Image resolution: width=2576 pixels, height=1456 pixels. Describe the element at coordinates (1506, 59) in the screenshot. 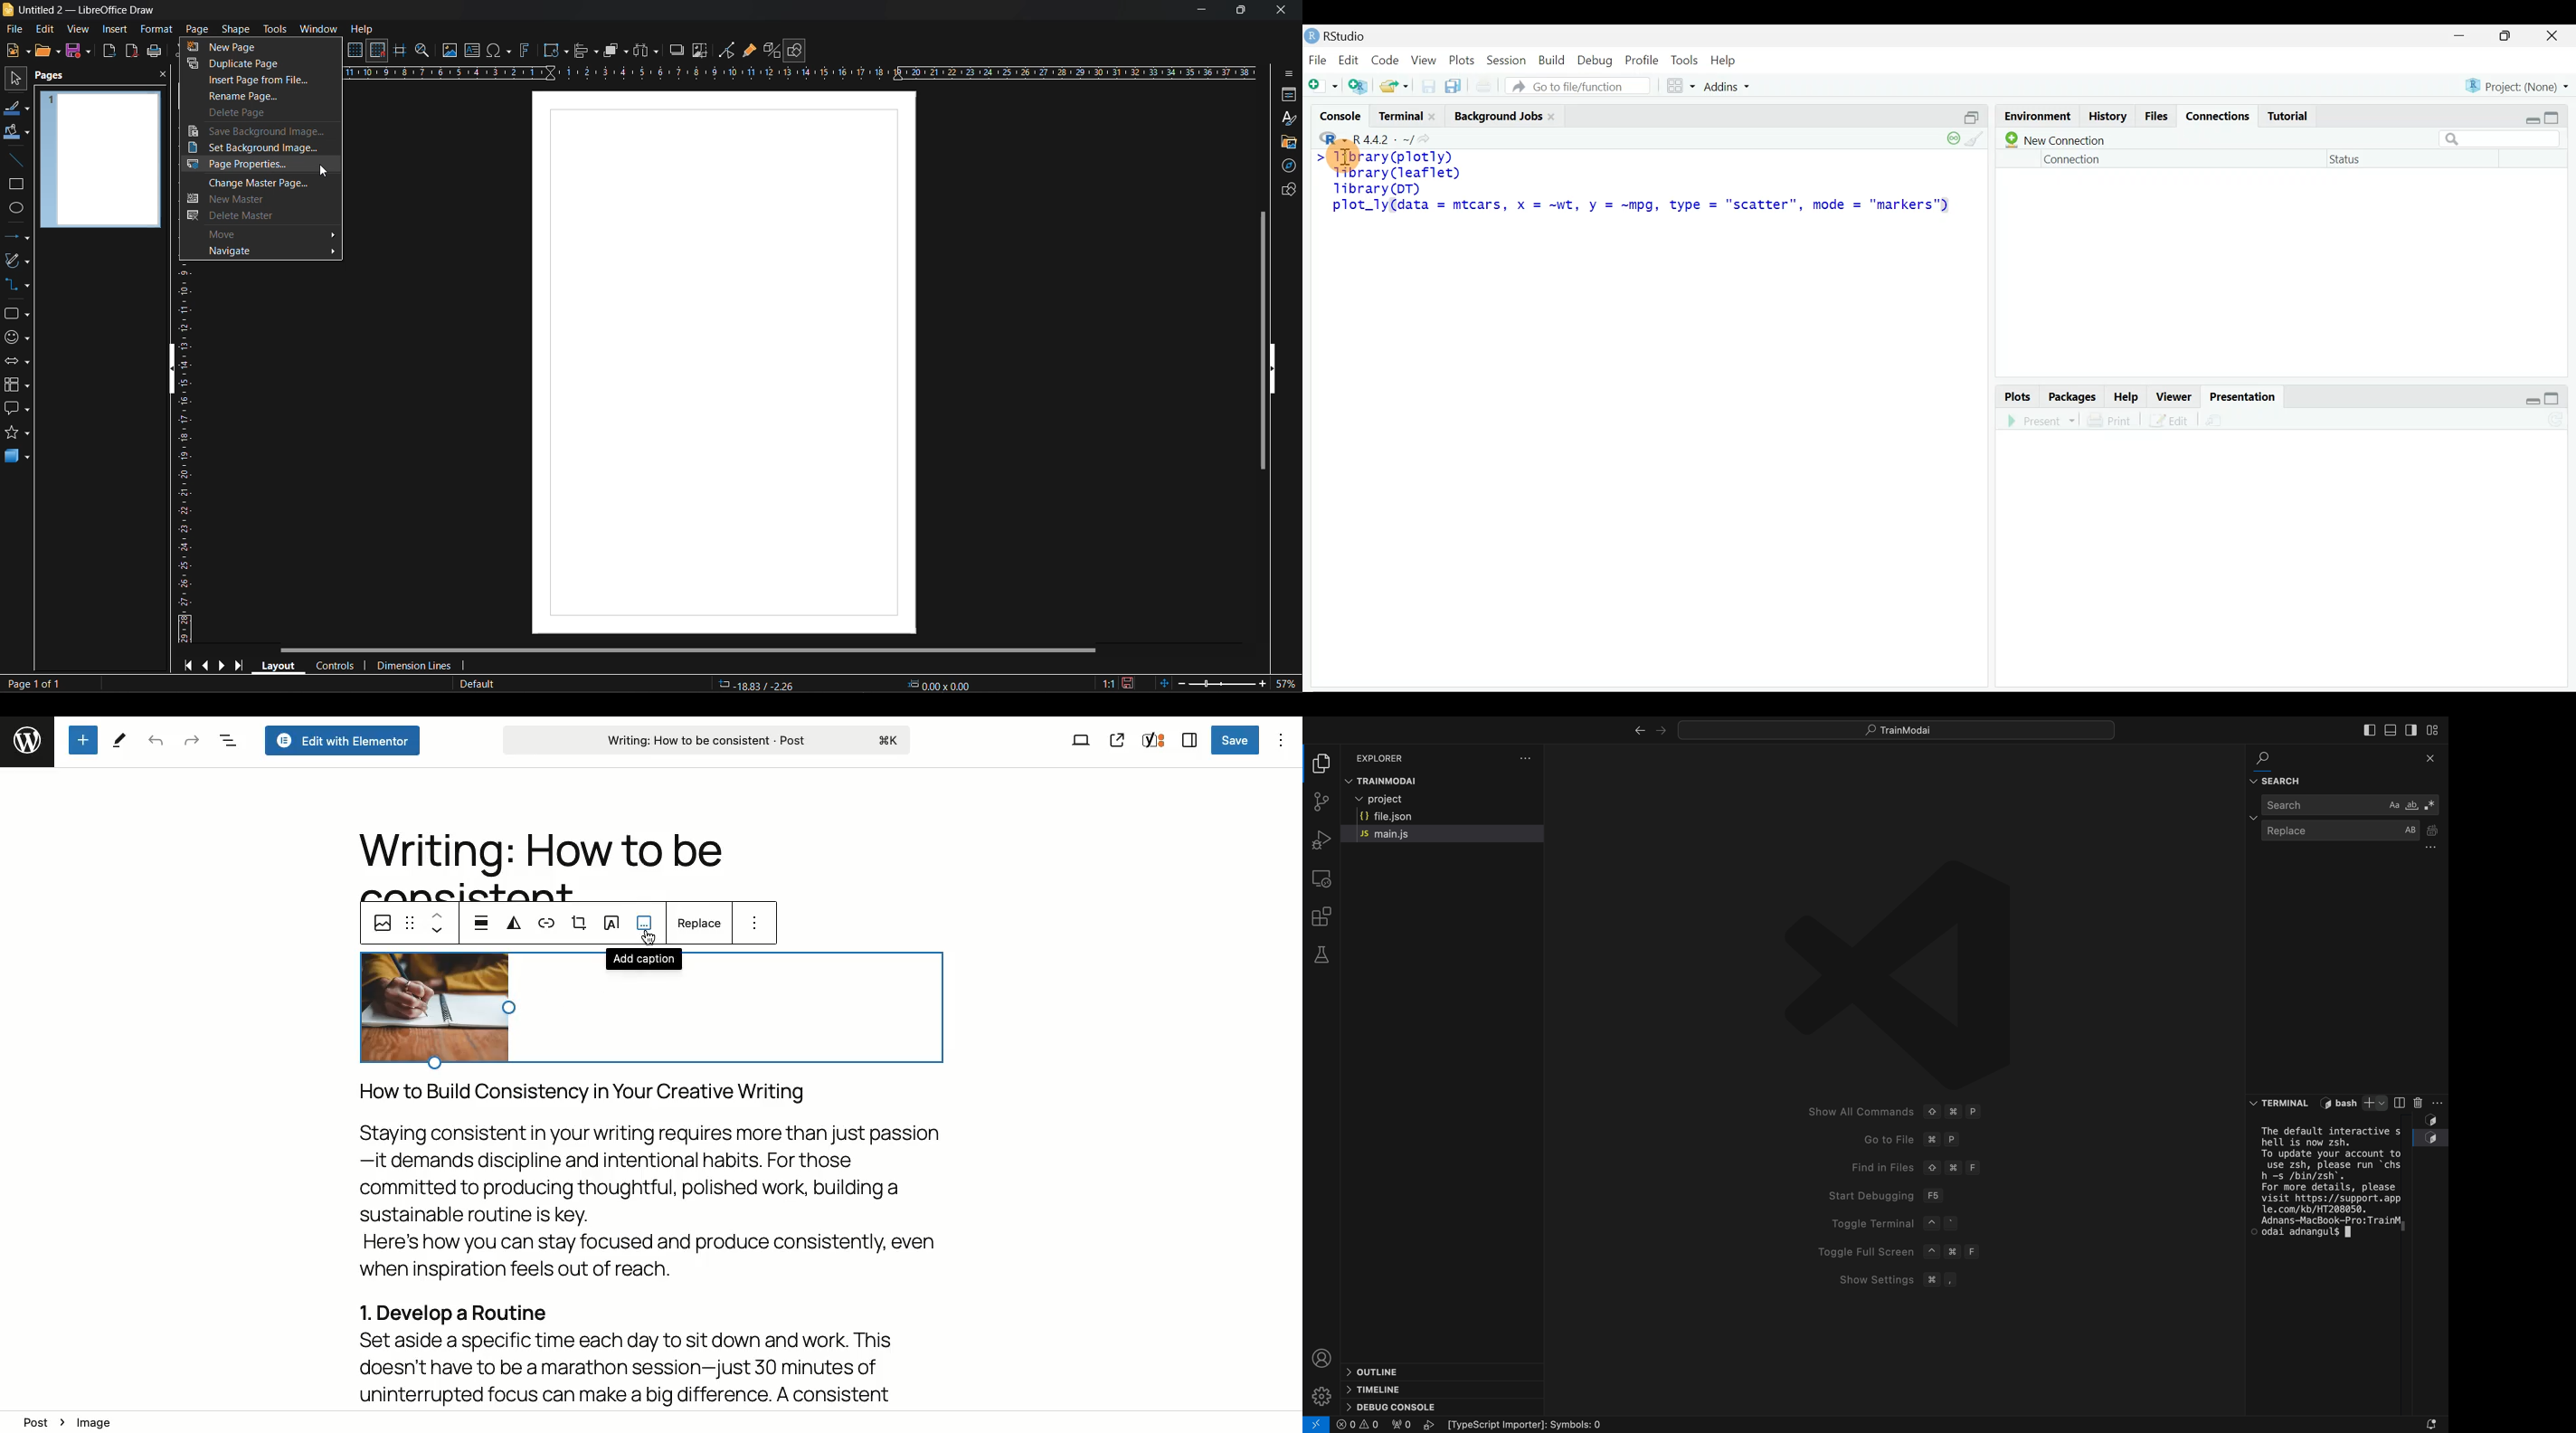

I see `Session` at that location.